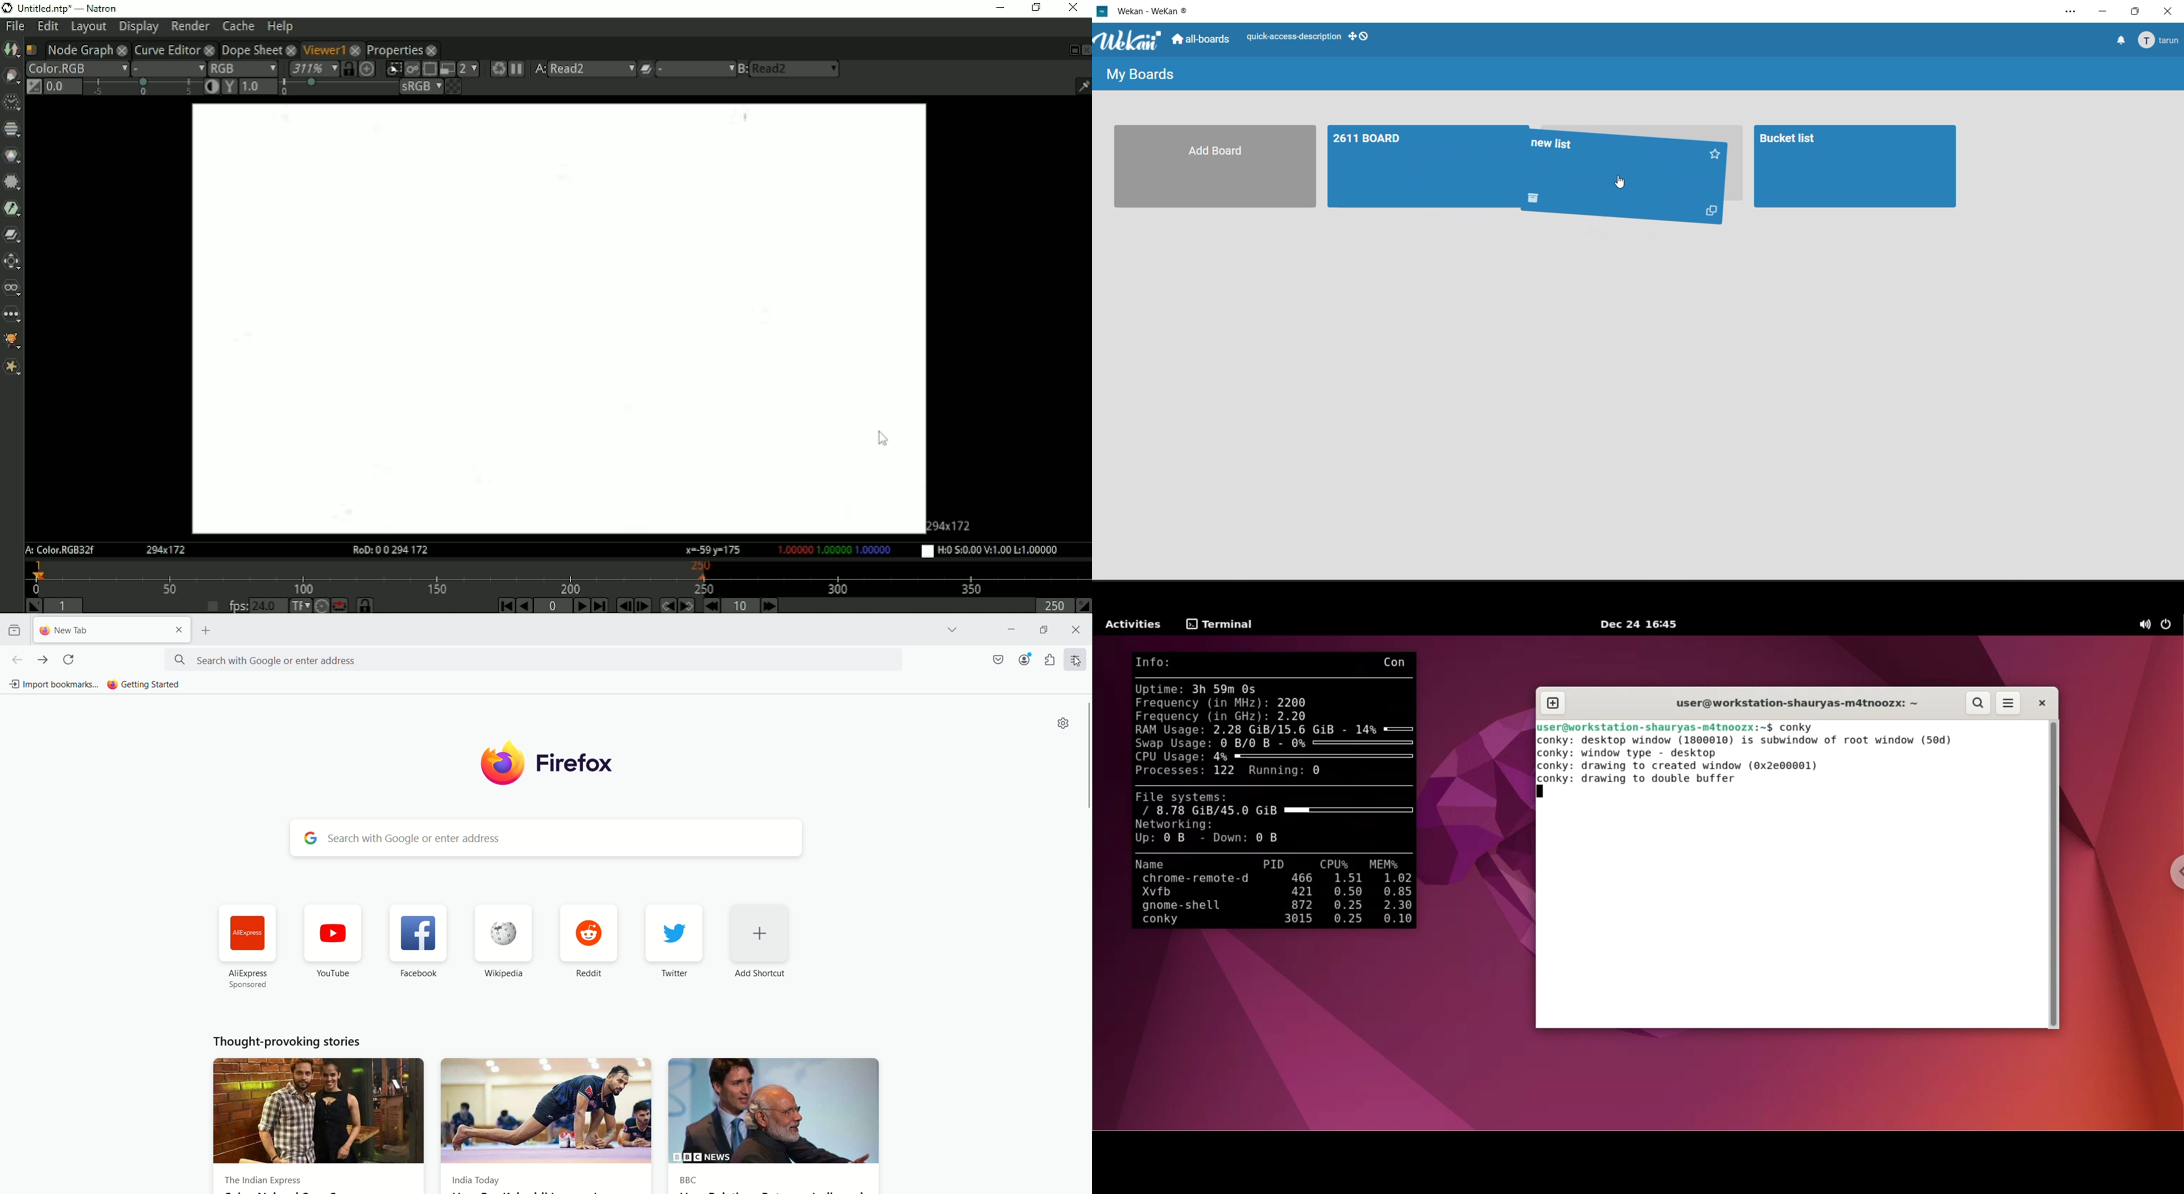  Describe the element at coordinates (1620, 183) in the screenshot. I see `cursor` at that location.